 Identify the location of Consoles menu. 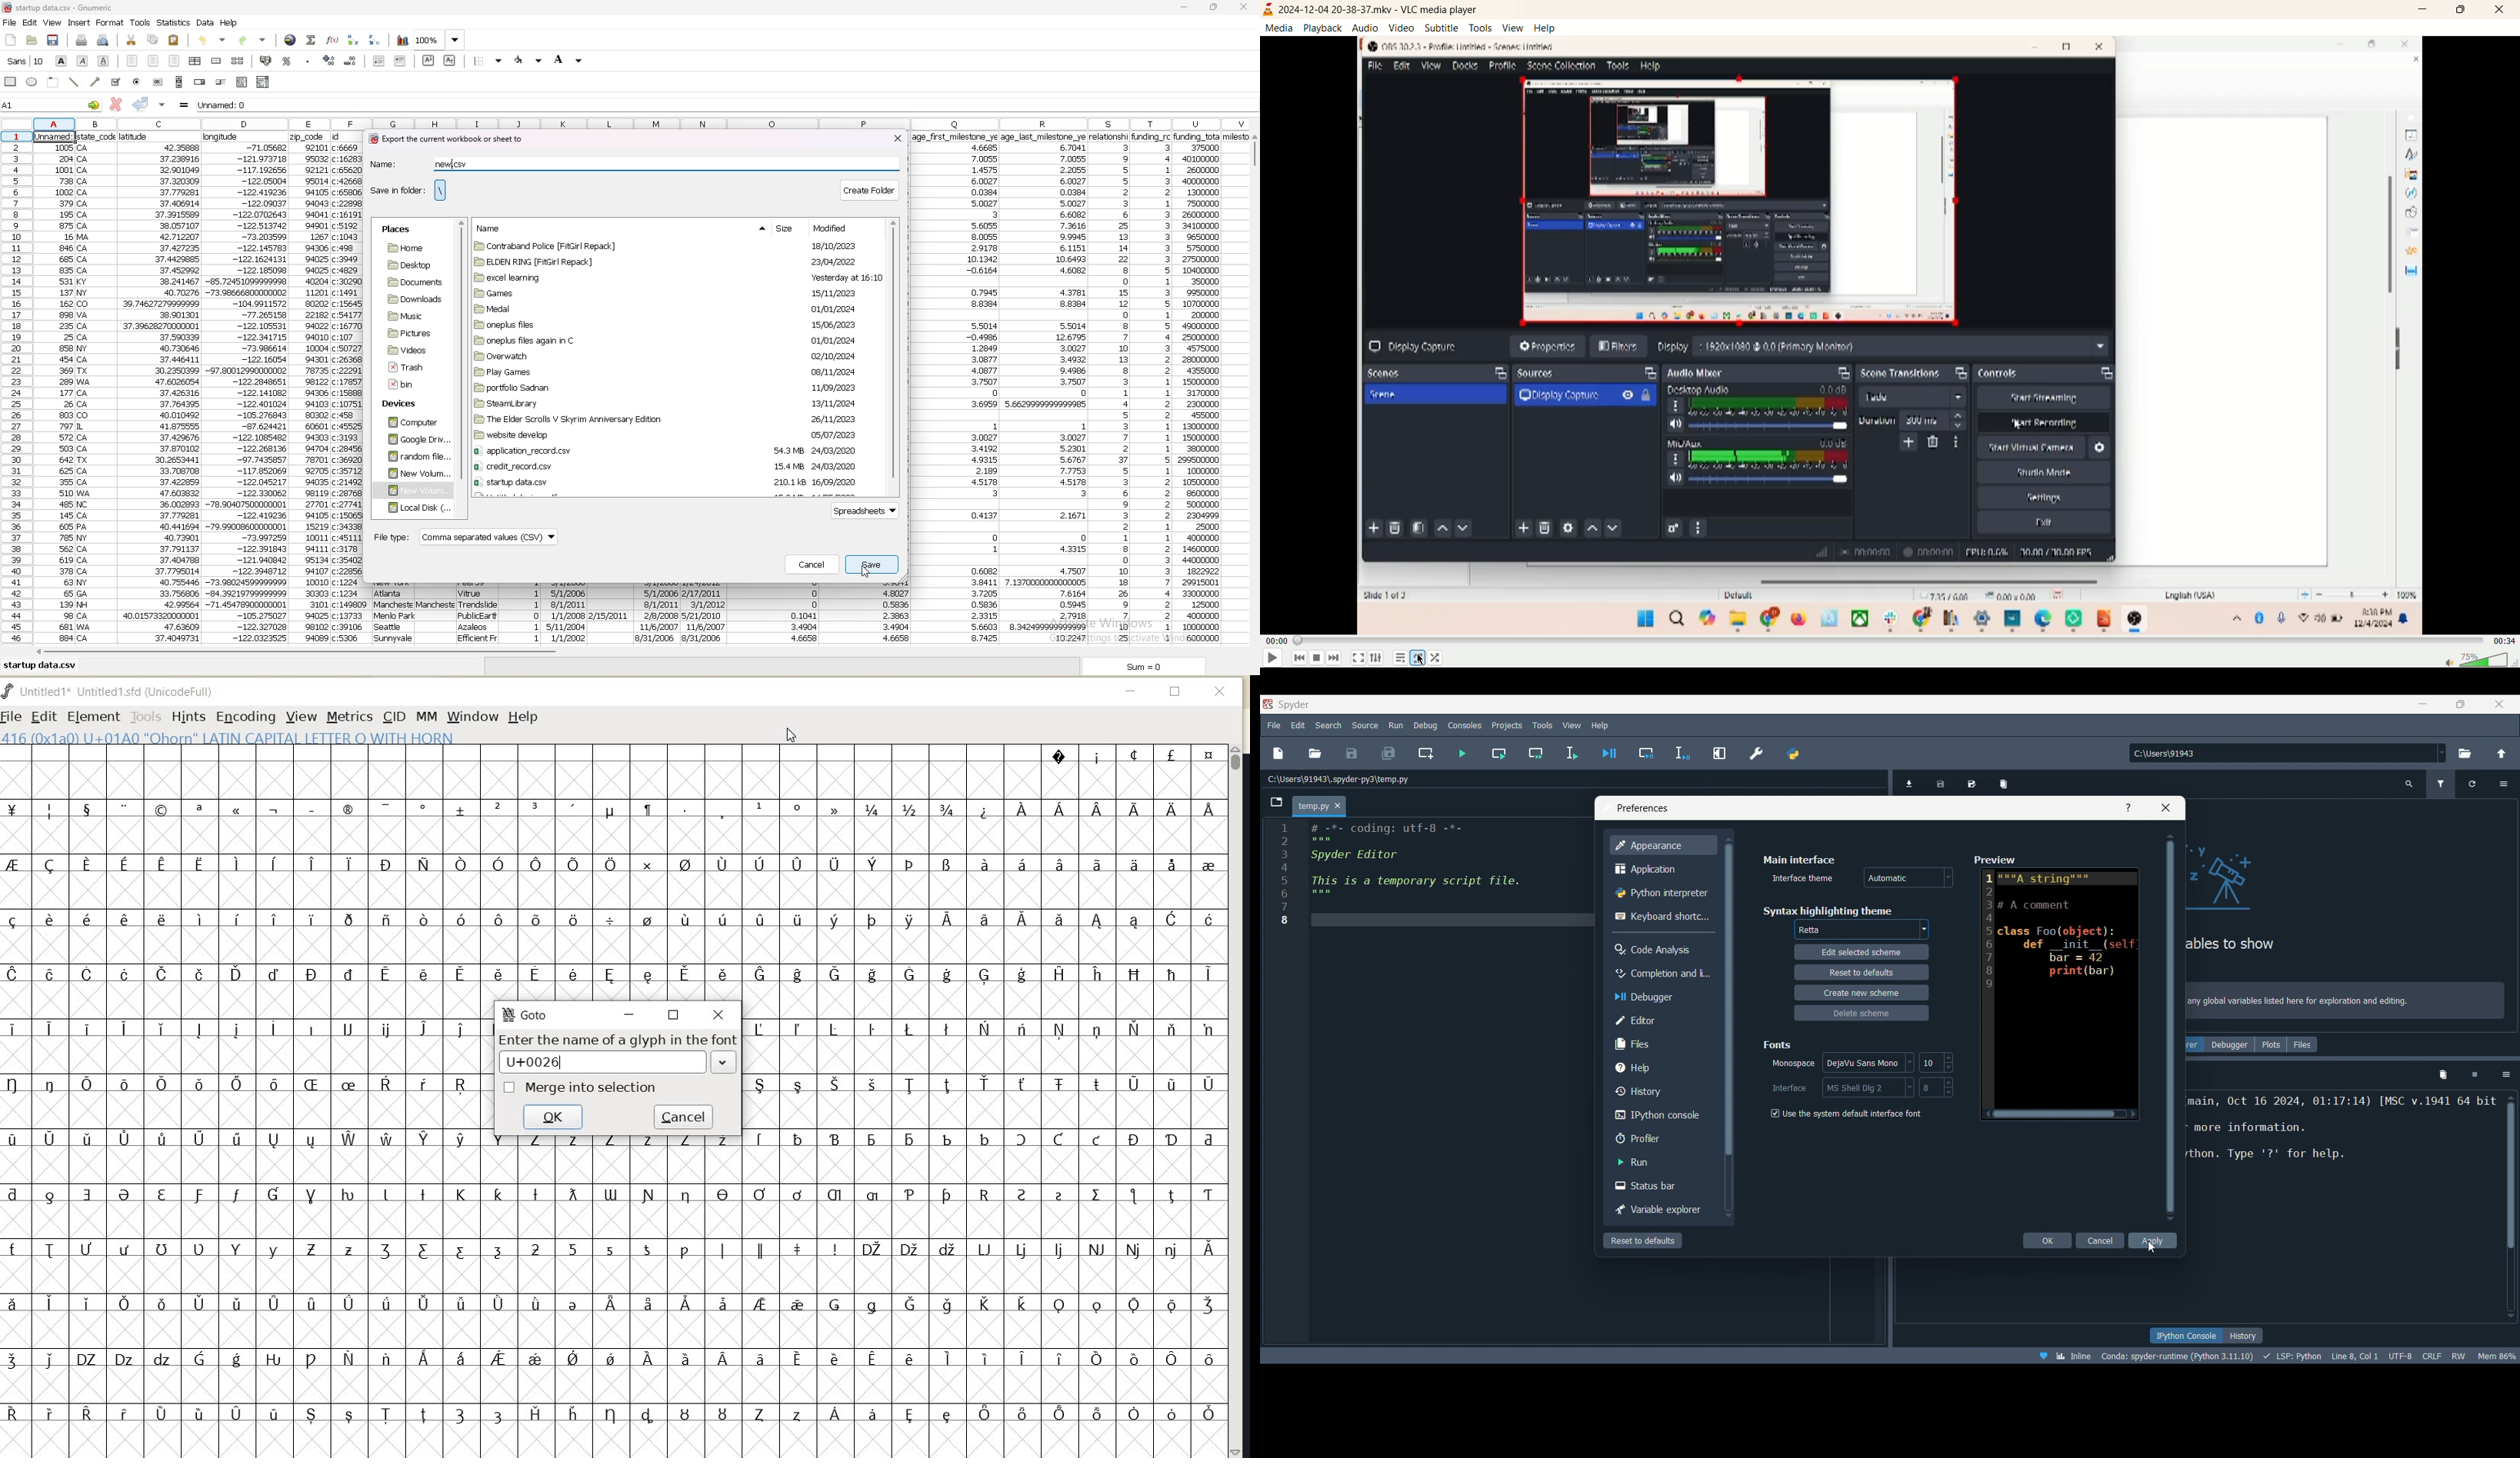
(1465, 724).